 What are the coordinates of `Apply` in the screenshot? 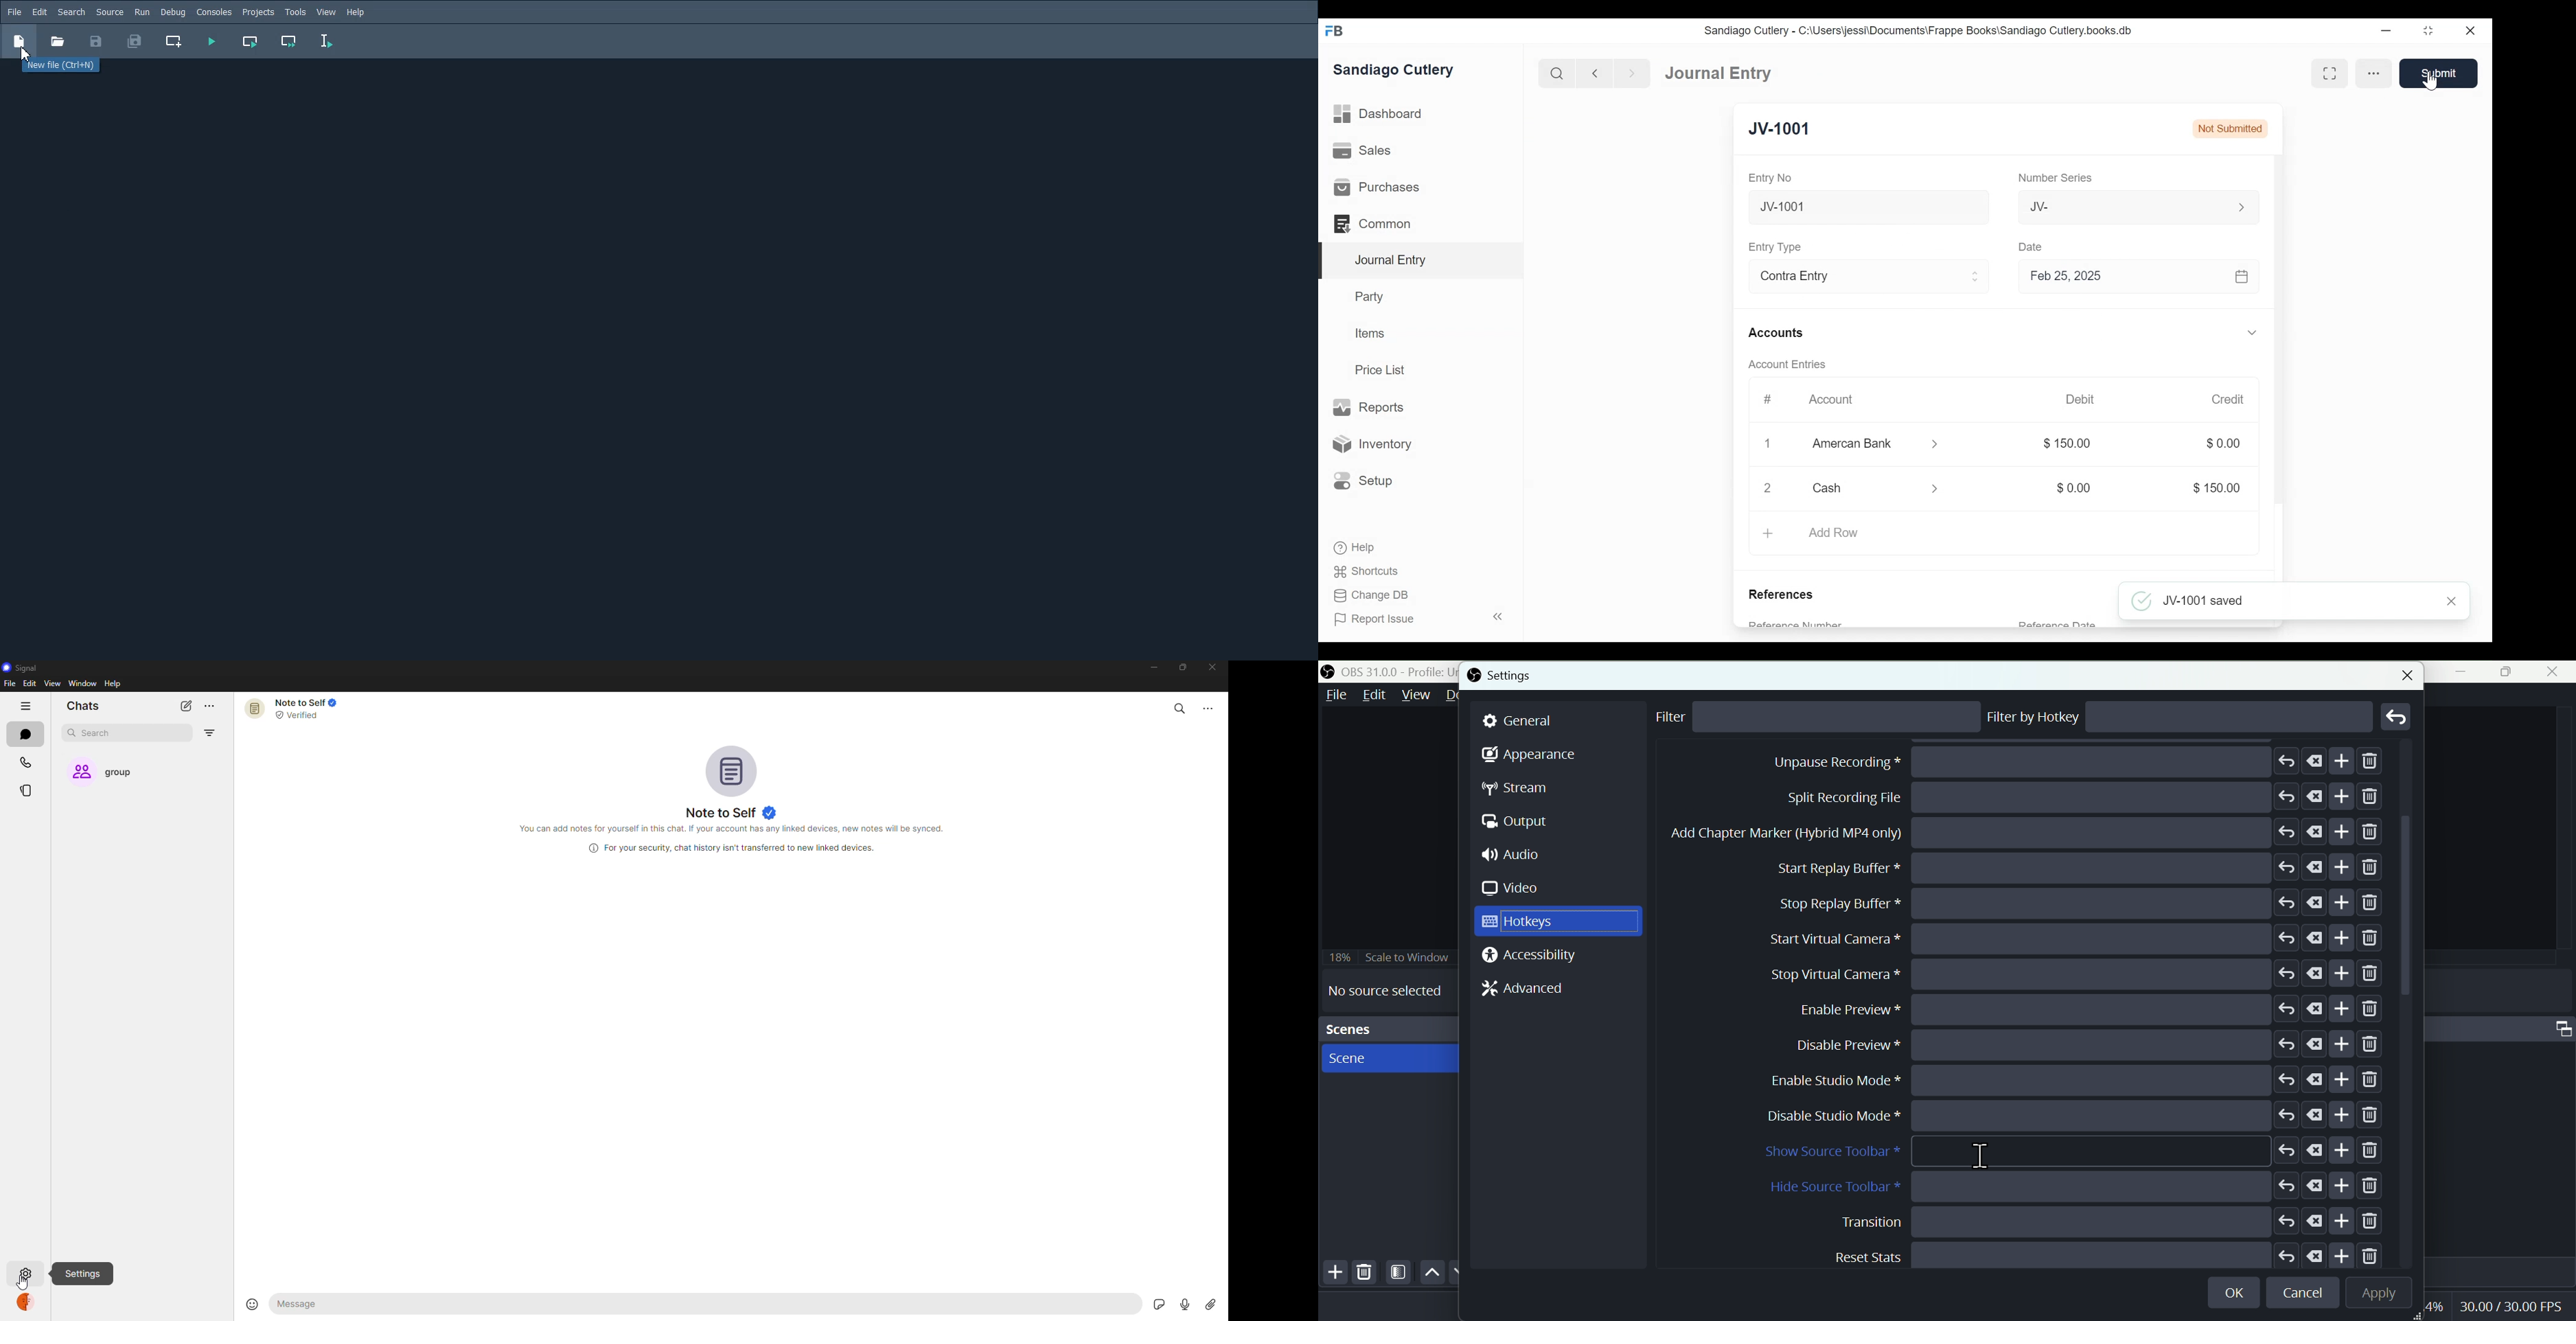 It's located at (2376, 1293).